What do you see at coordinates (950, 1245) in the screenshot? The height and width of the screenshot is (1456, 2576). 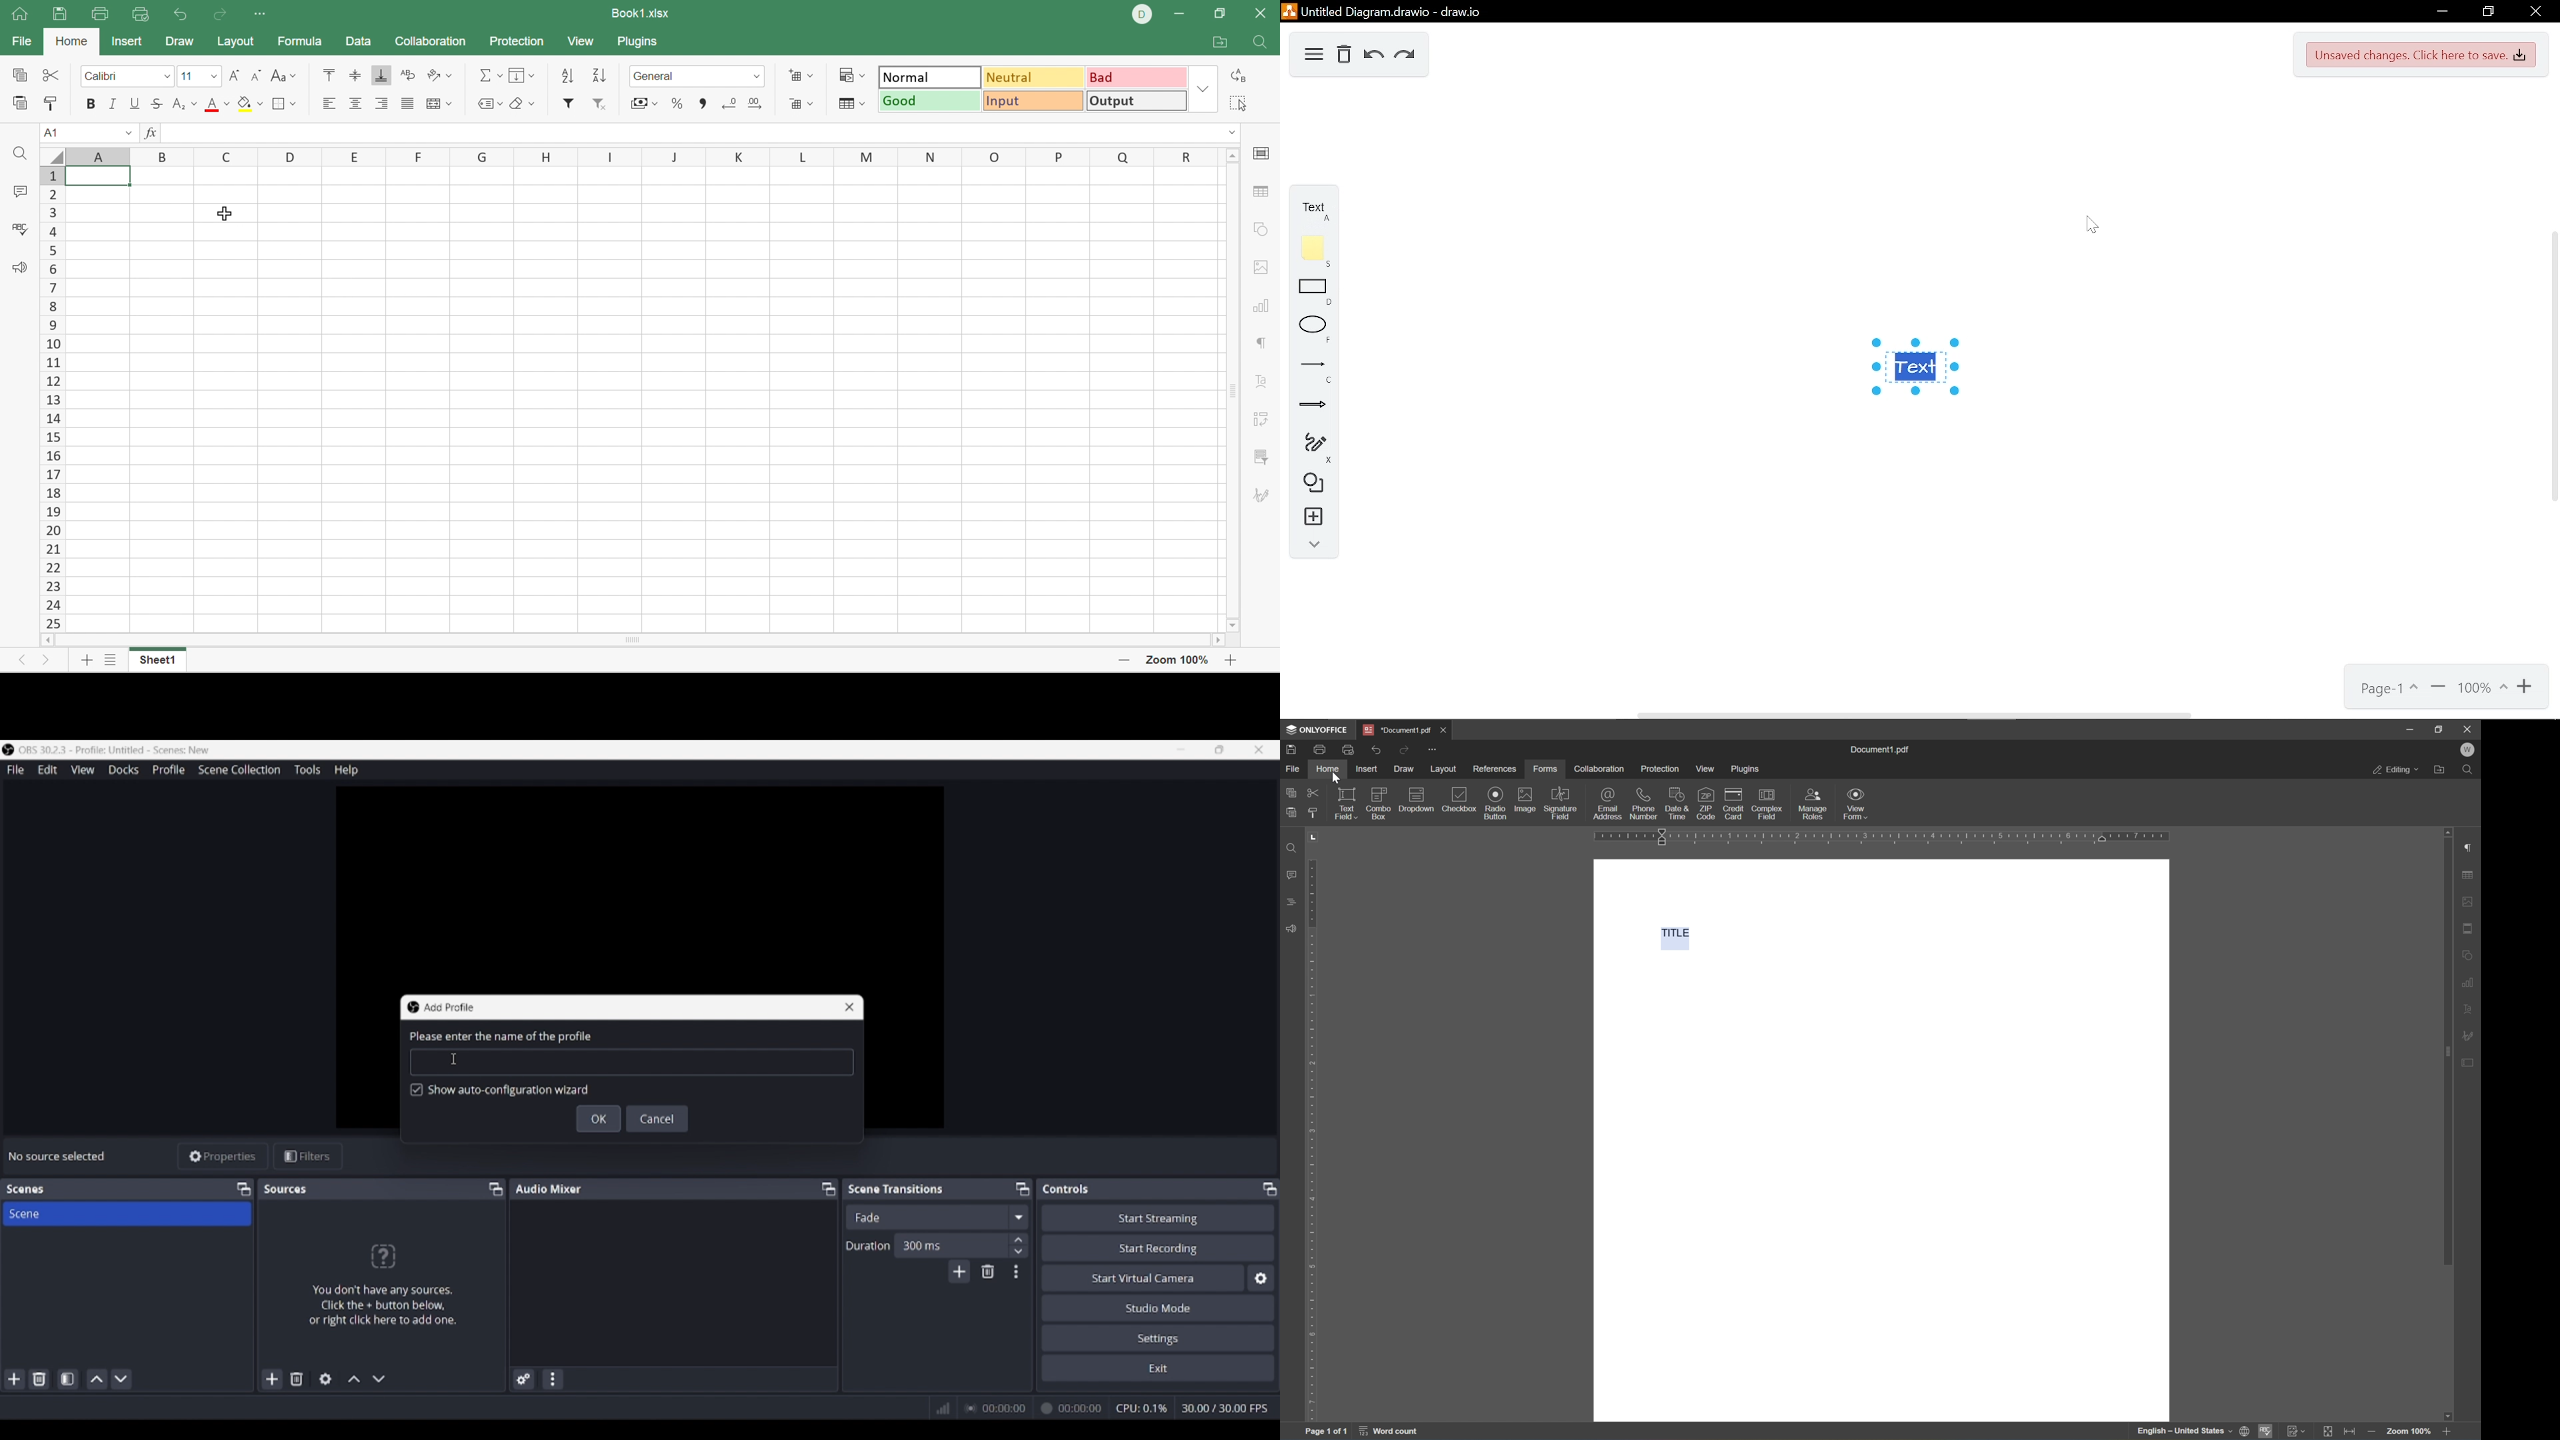 I see `Input duration` at bounding box center [950, 1245].